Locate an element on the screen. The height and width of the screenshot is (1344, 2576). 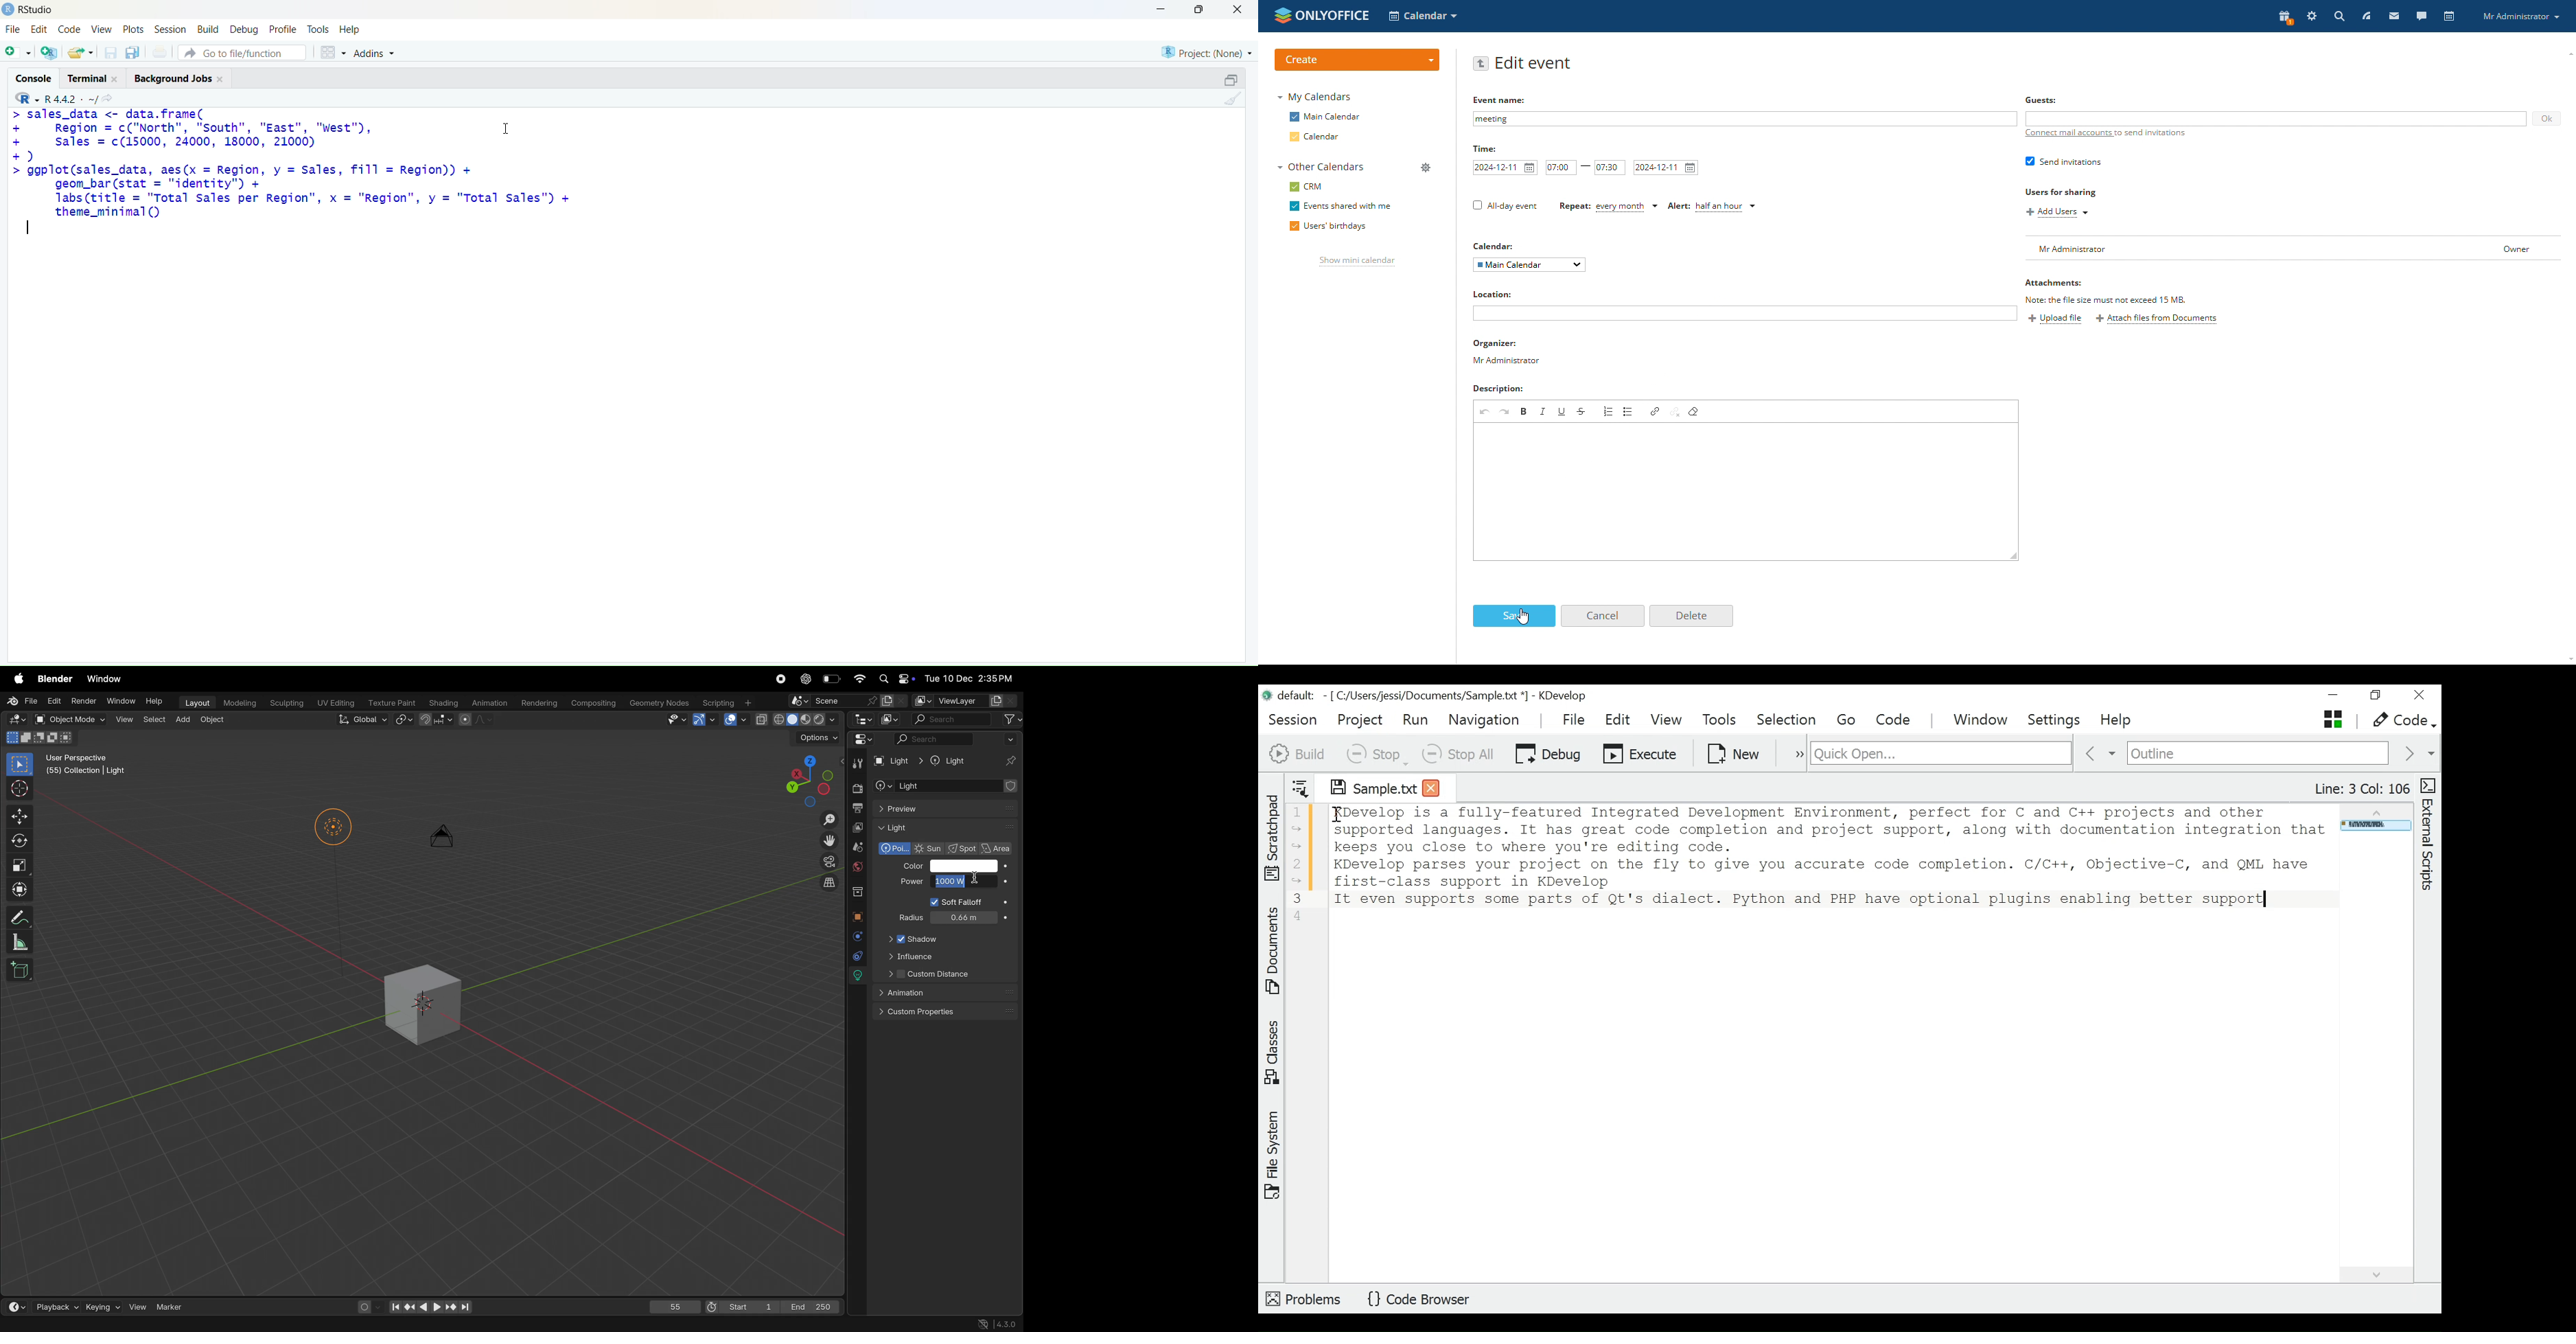
keying is located at coordinates (103, 1306).